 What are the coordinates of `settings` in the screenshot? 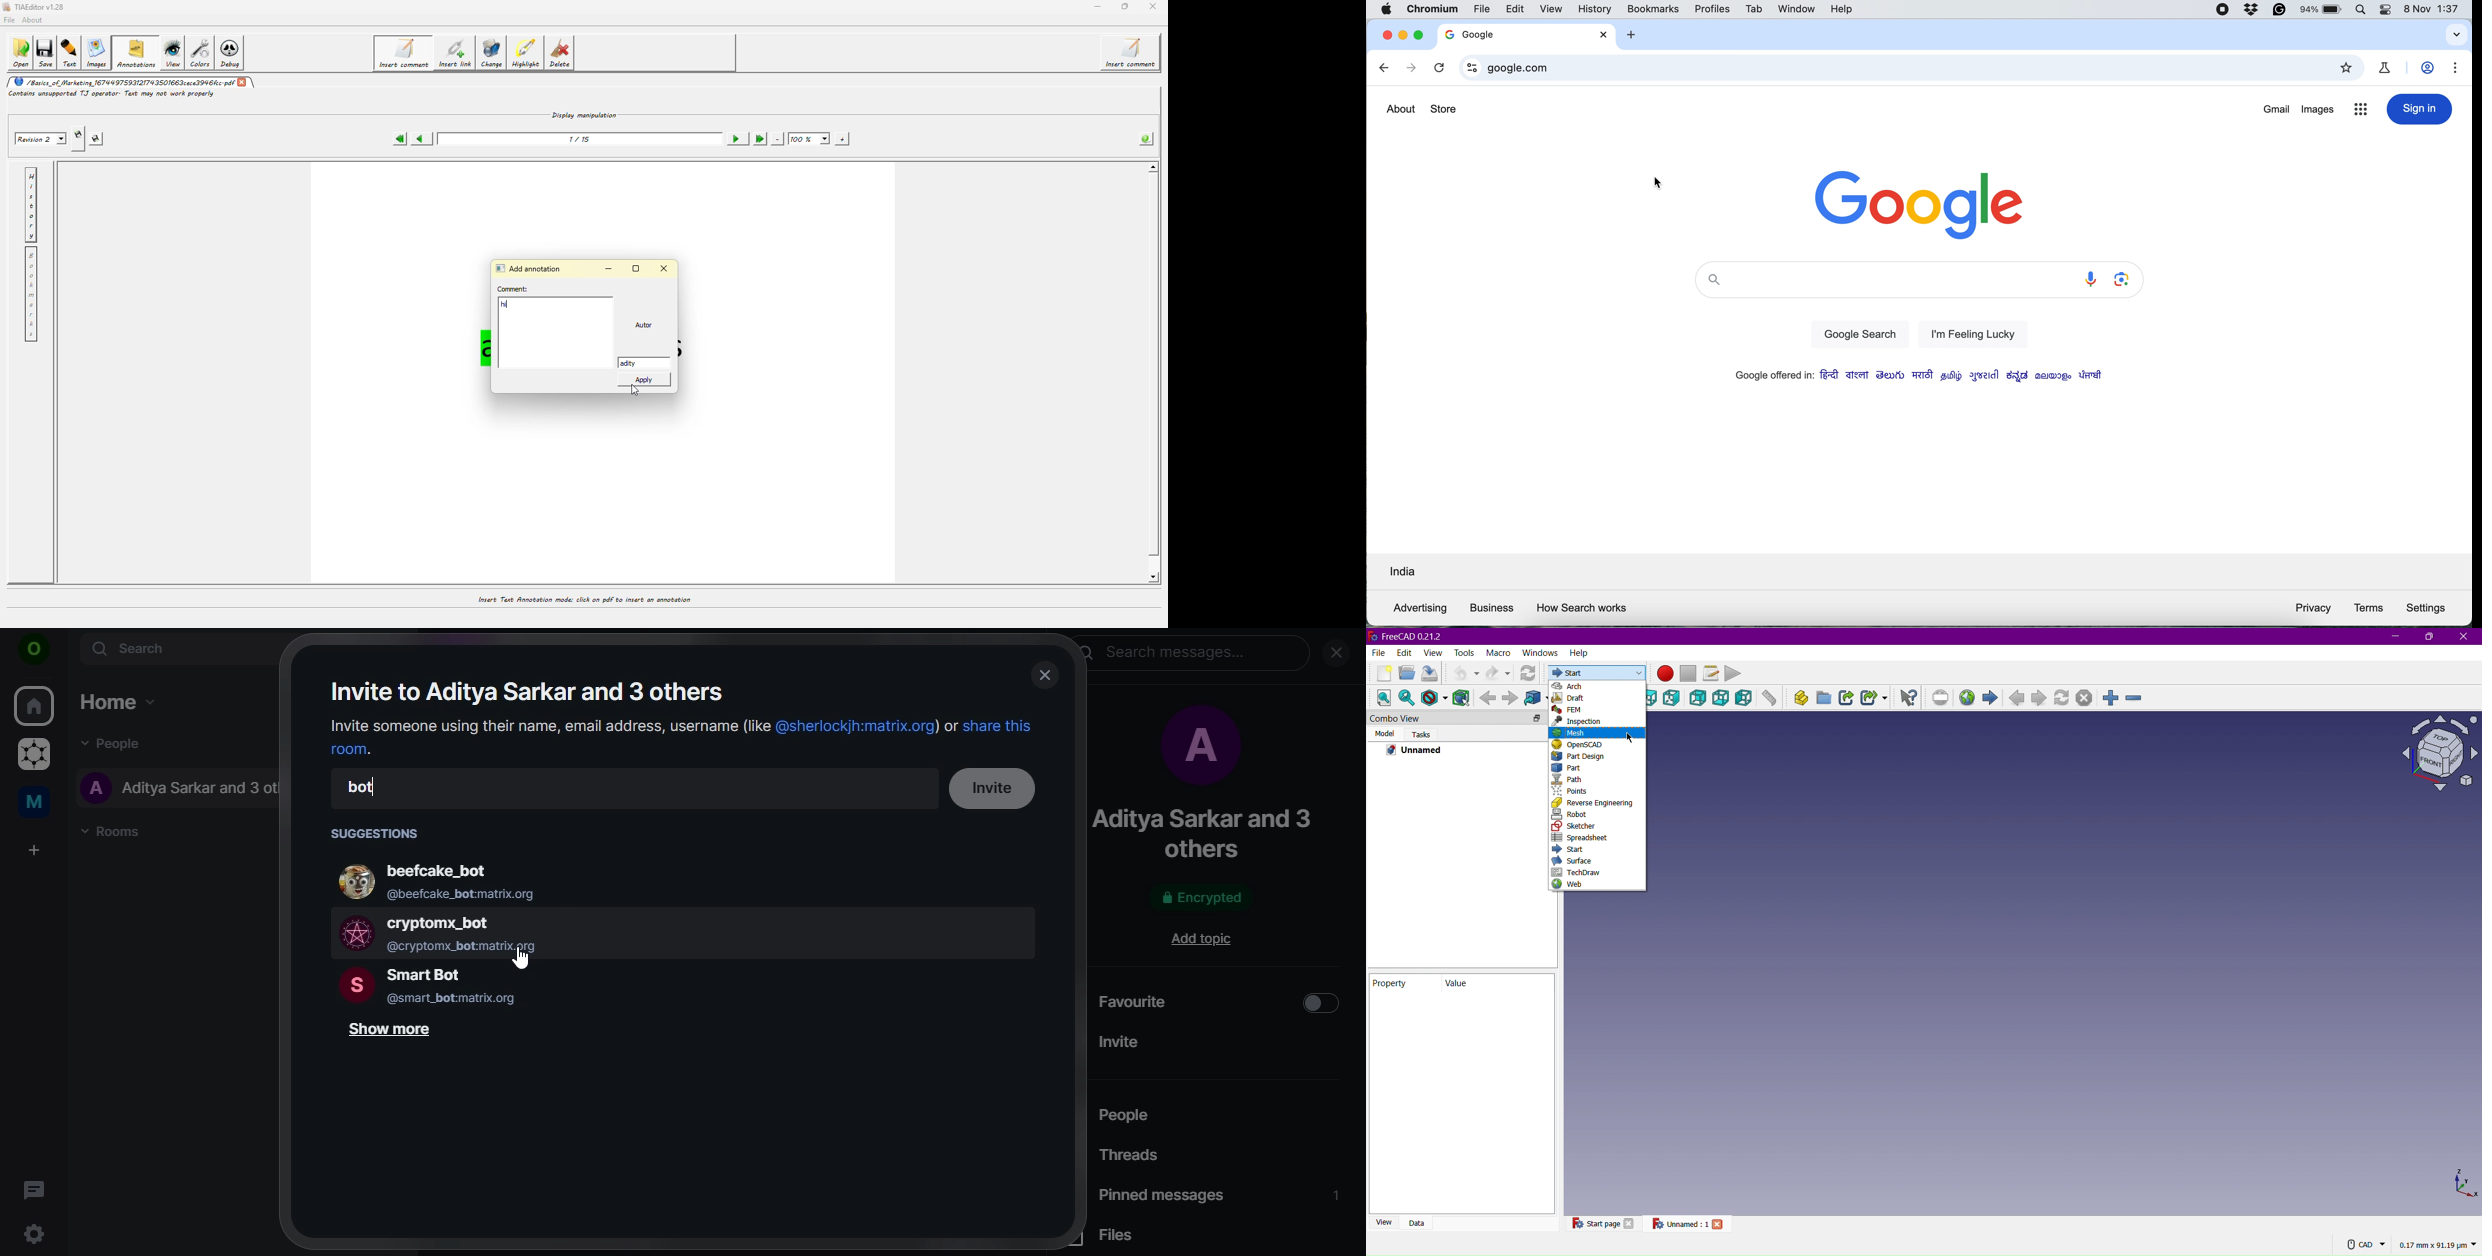 It's located at (2458, 69).